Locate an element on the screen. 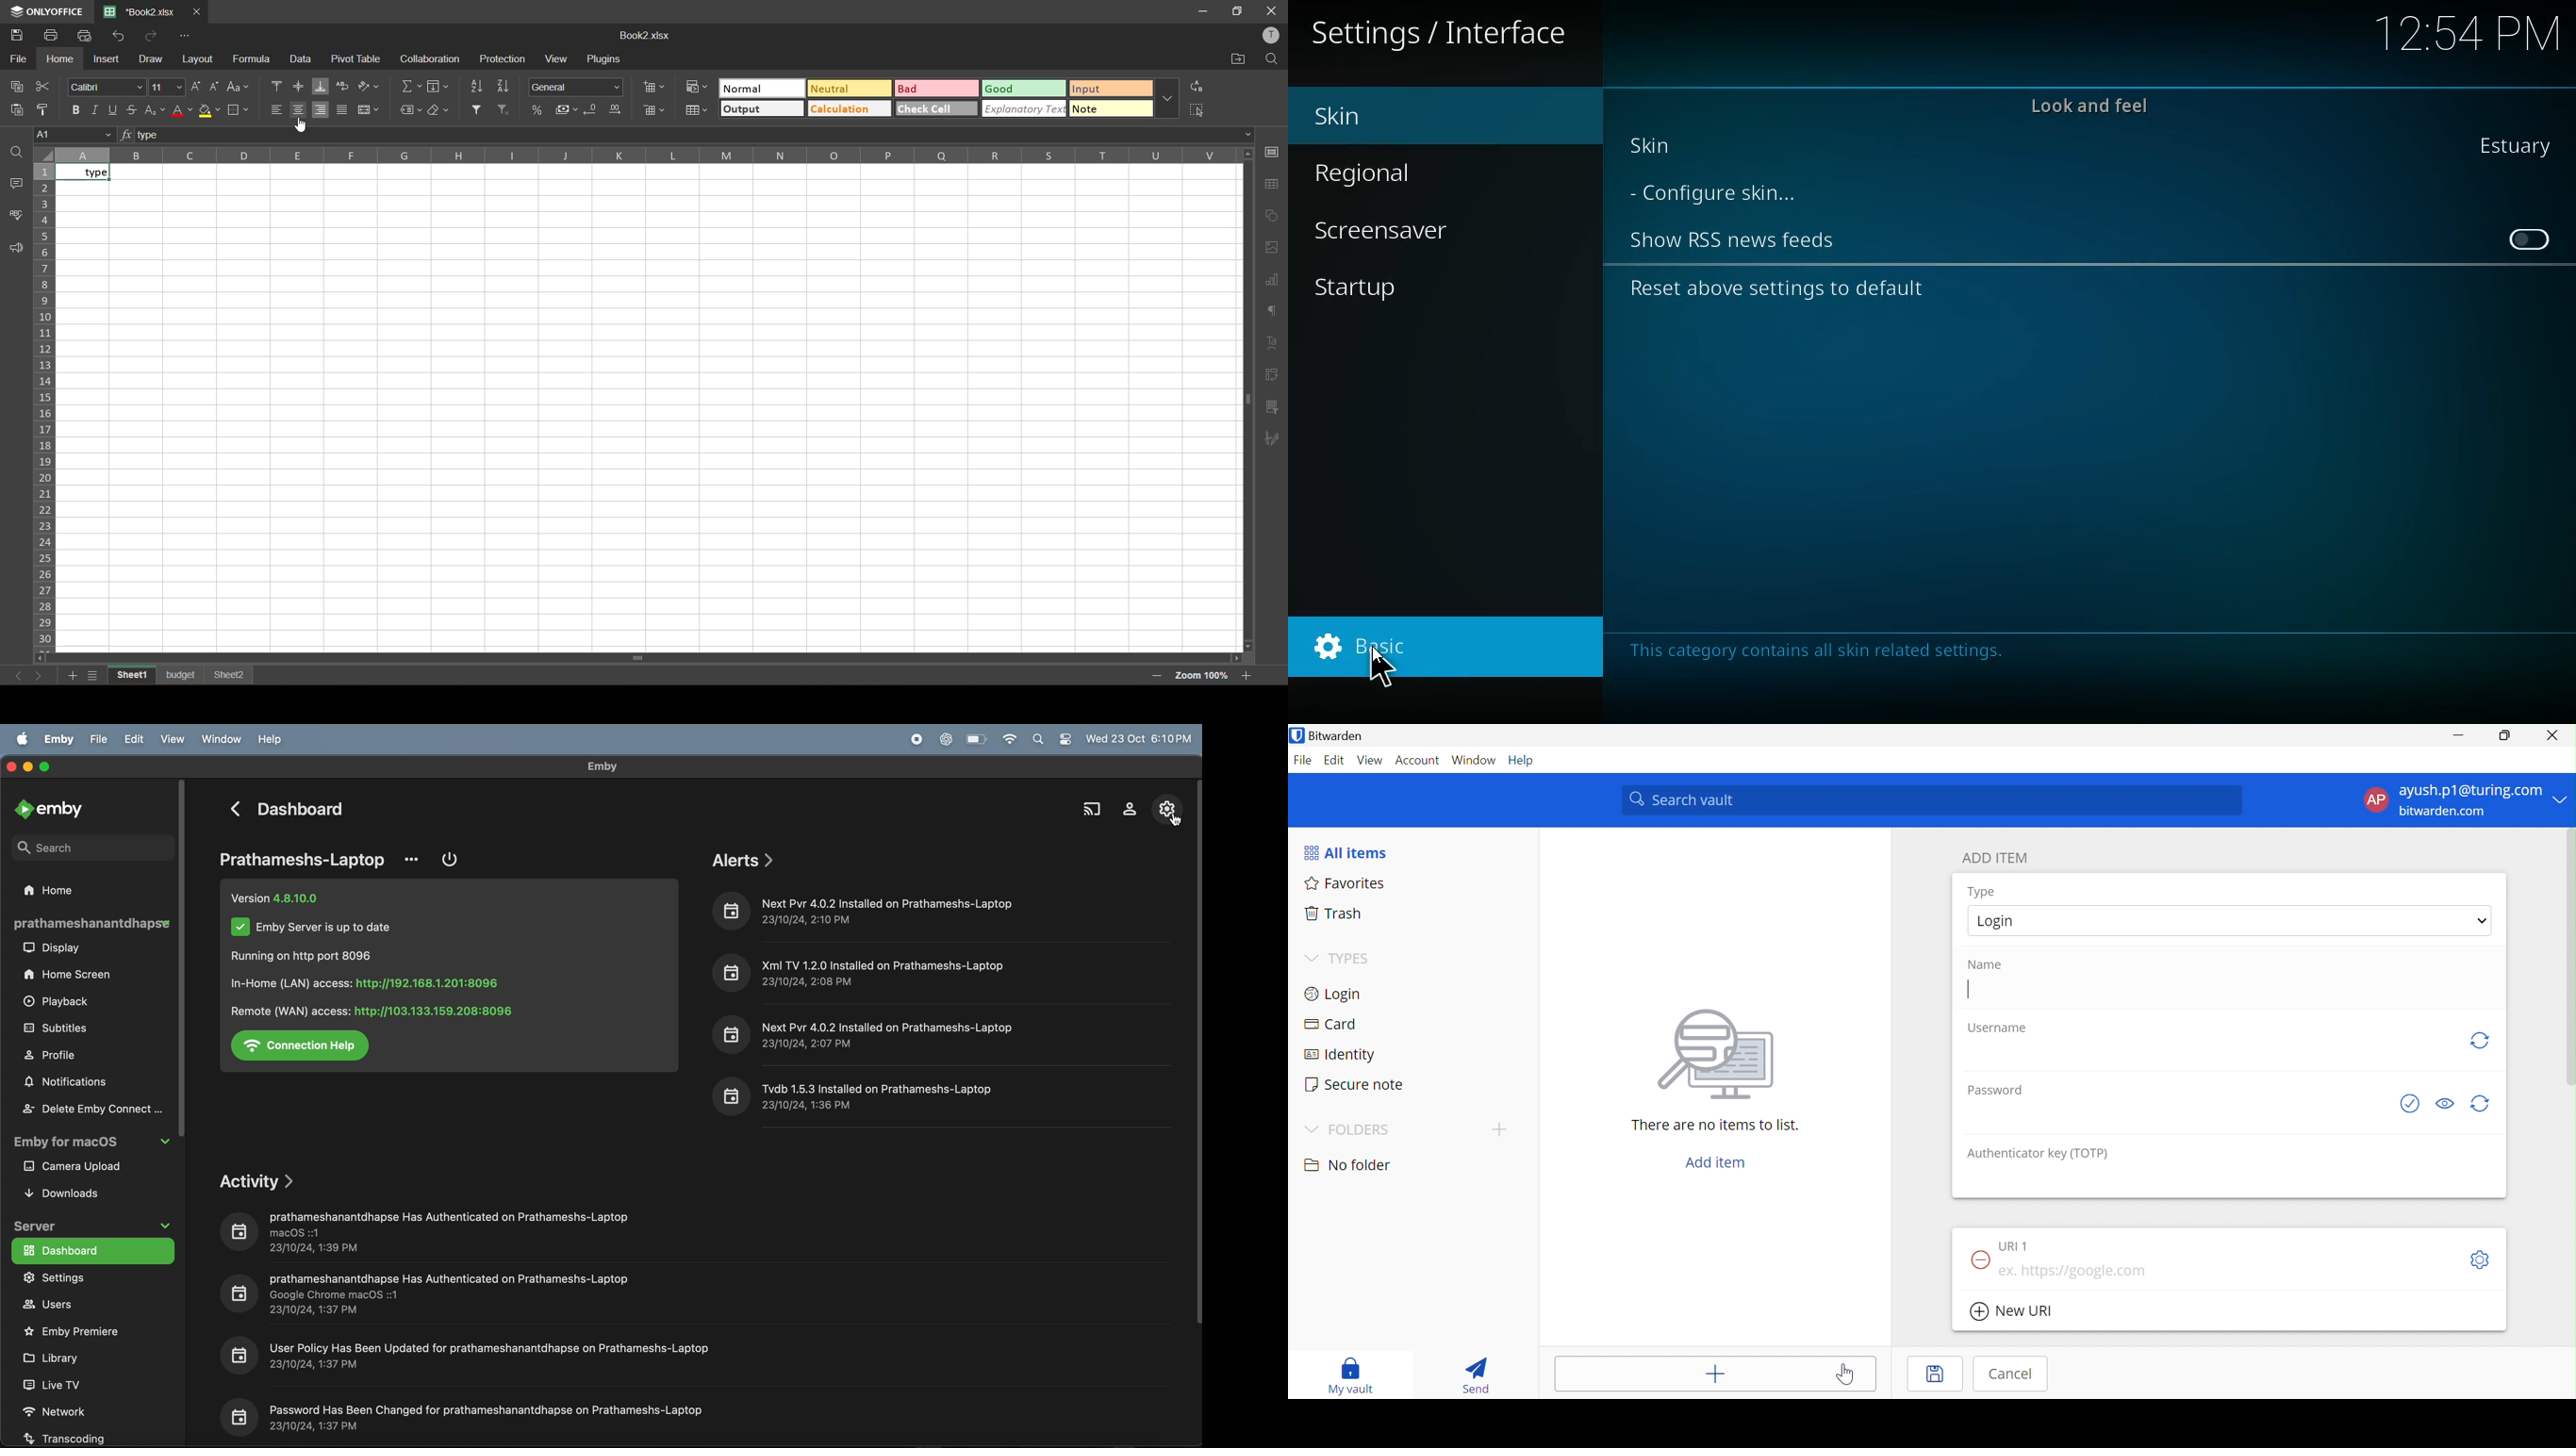  fill color is located at coordinates (211, 111).